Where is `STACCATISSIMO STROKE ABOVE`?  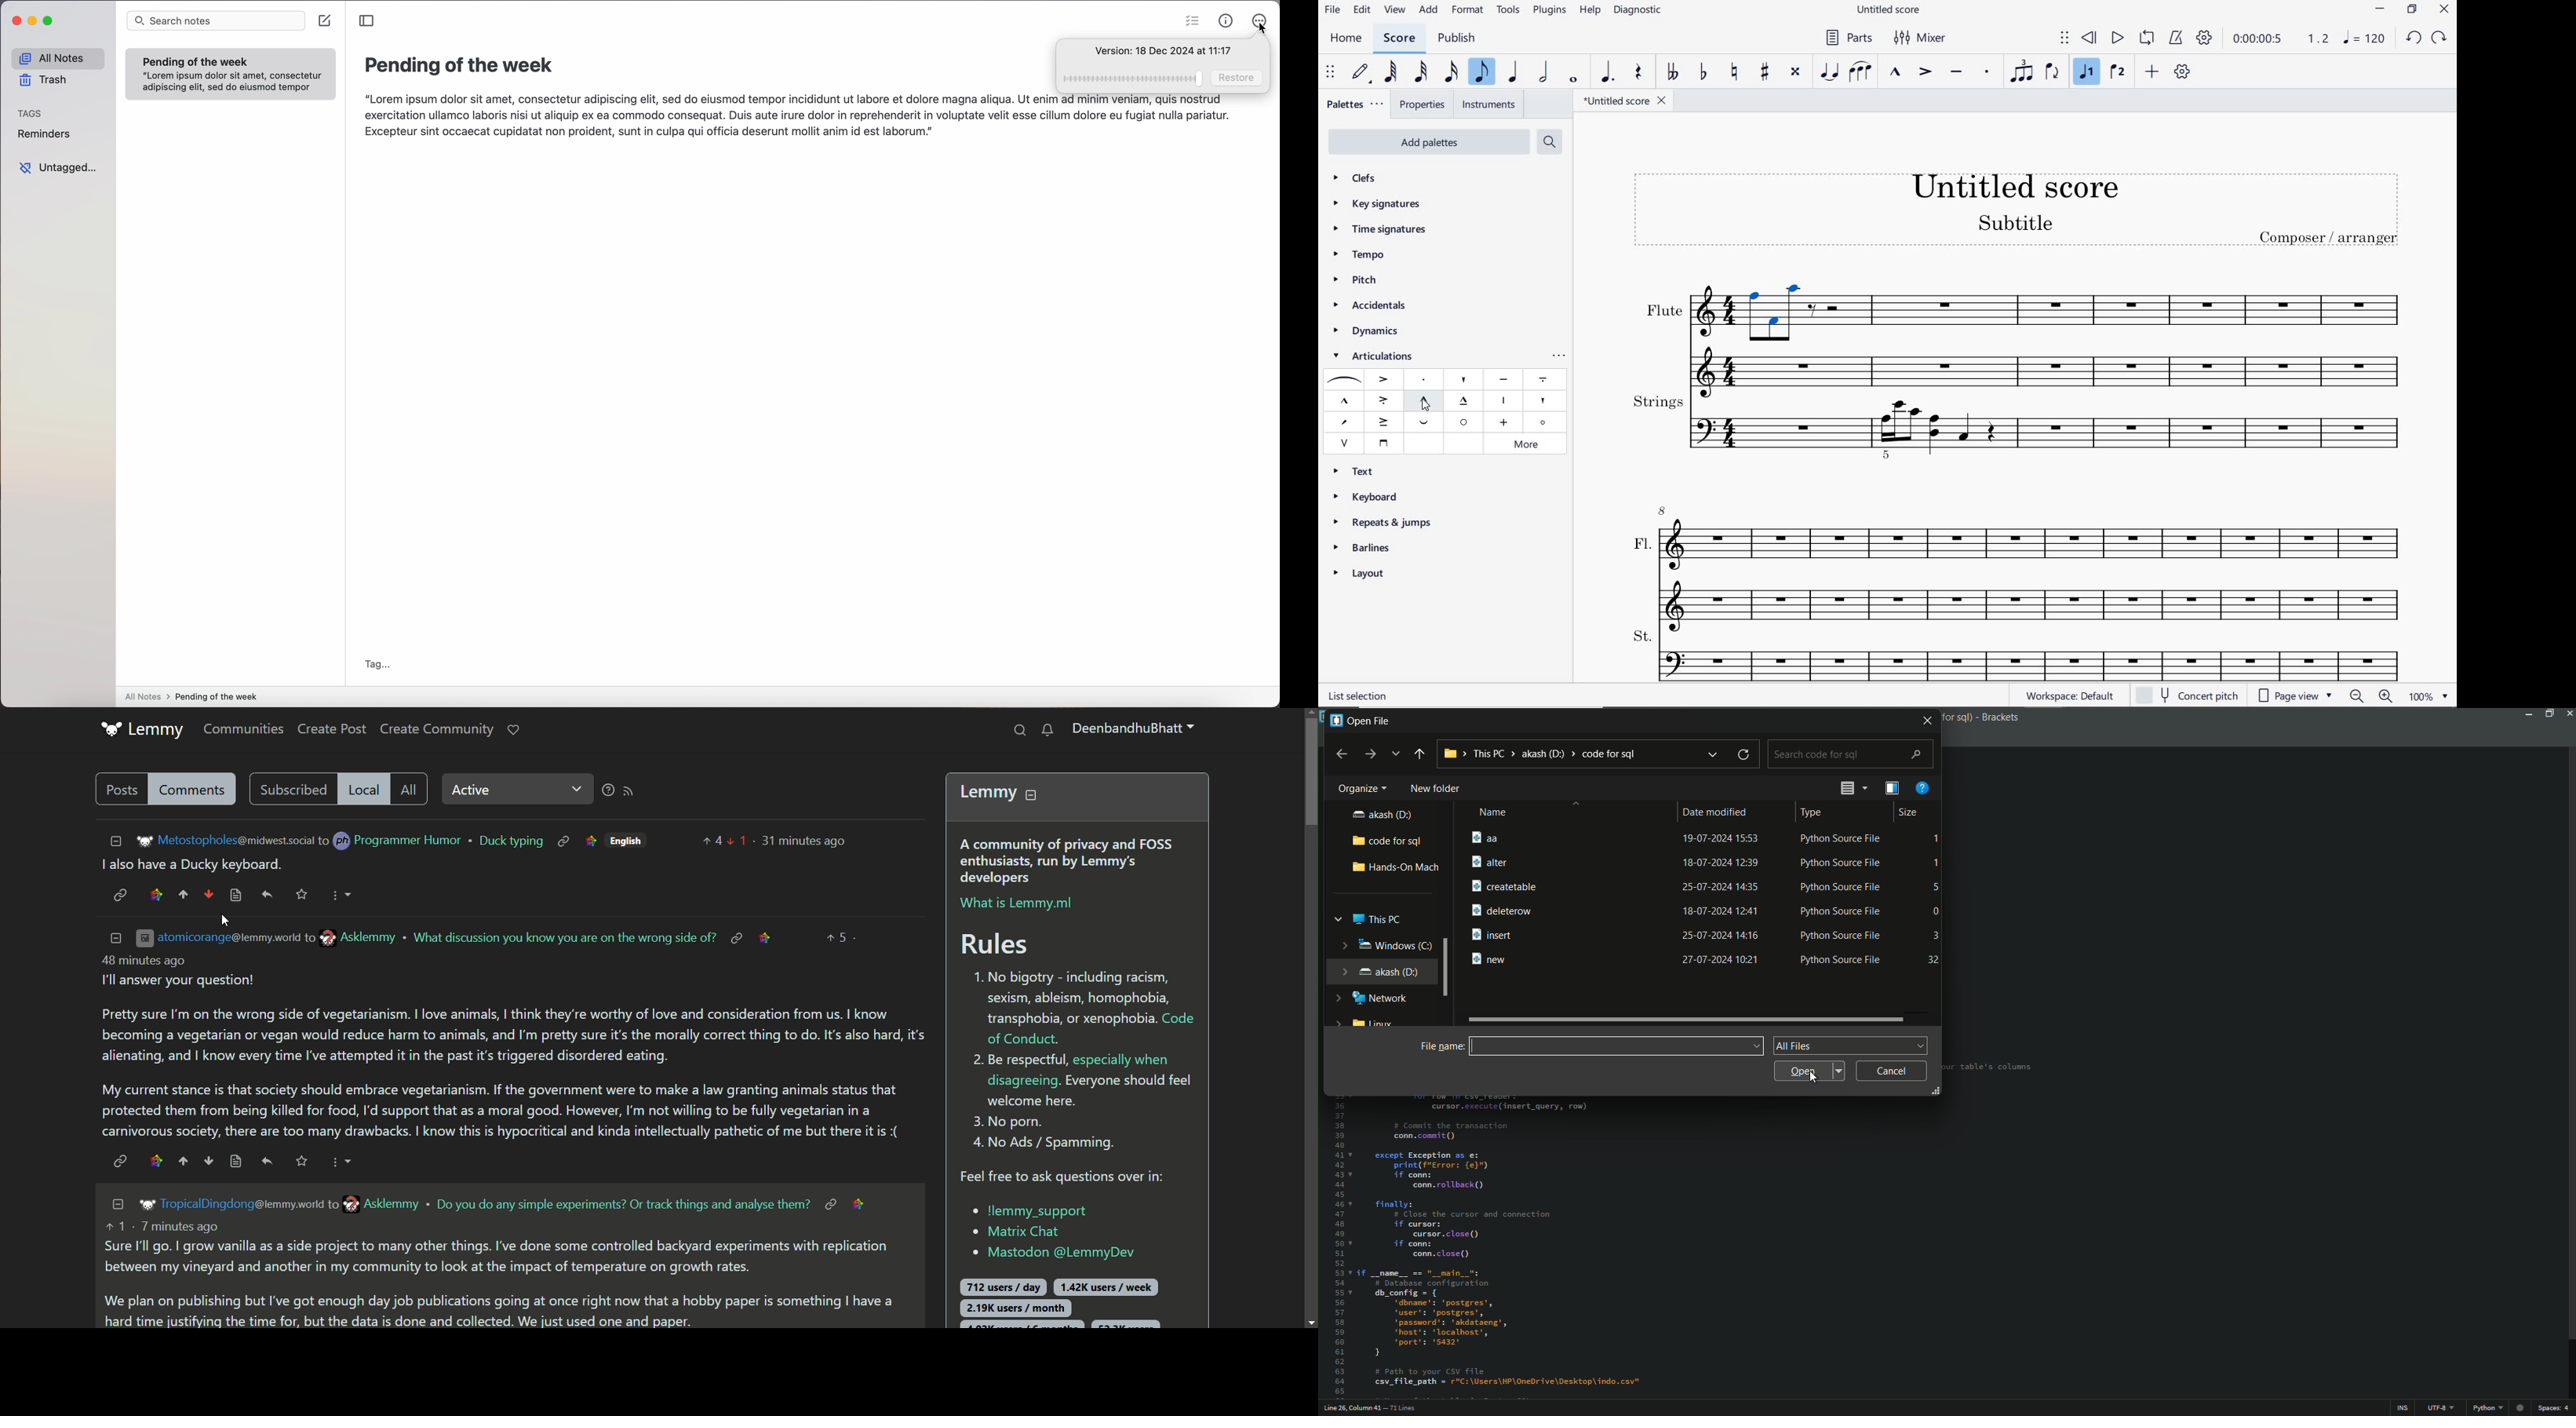 STACCATISSIMO STROKE ABOVE is located at coordinates (1503, 400).